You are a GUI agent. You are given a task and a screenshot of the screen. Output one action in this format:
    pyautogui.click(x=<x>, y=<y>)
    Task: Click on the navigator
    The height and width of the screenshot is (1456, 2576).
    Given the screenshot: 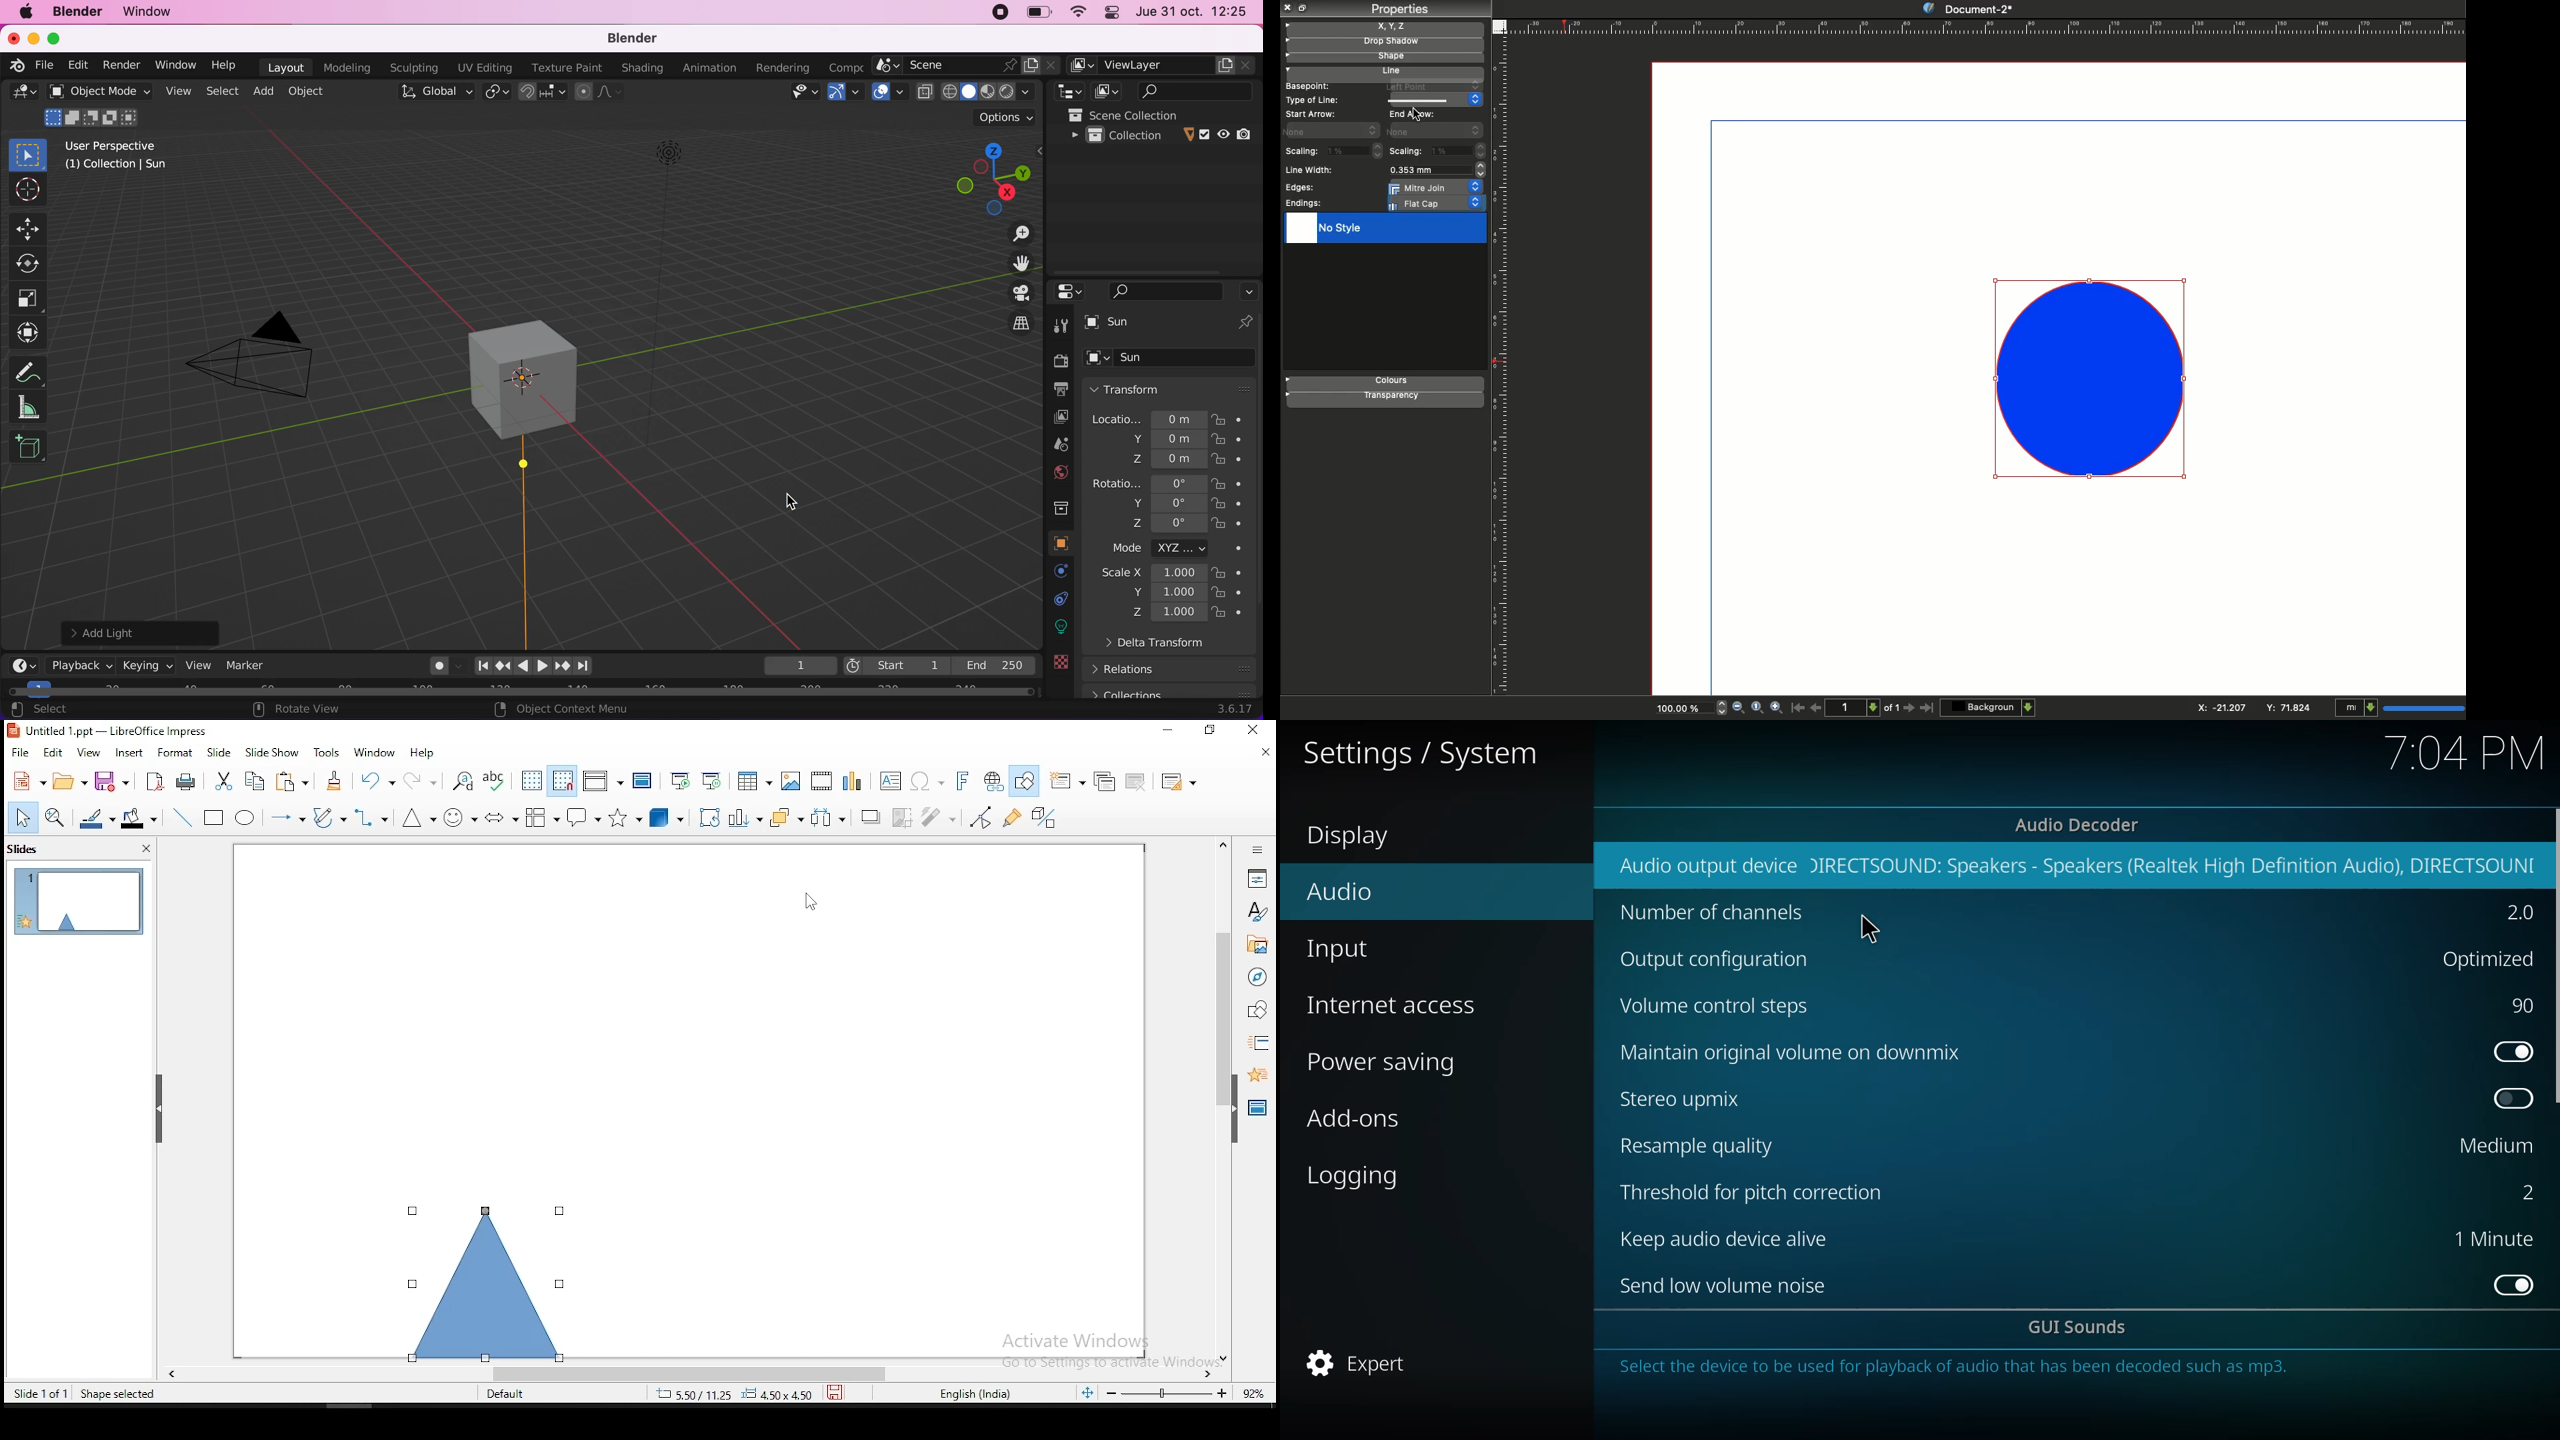 What is the action you would take?
    pyautogui.click(x=1259, y=980)
    